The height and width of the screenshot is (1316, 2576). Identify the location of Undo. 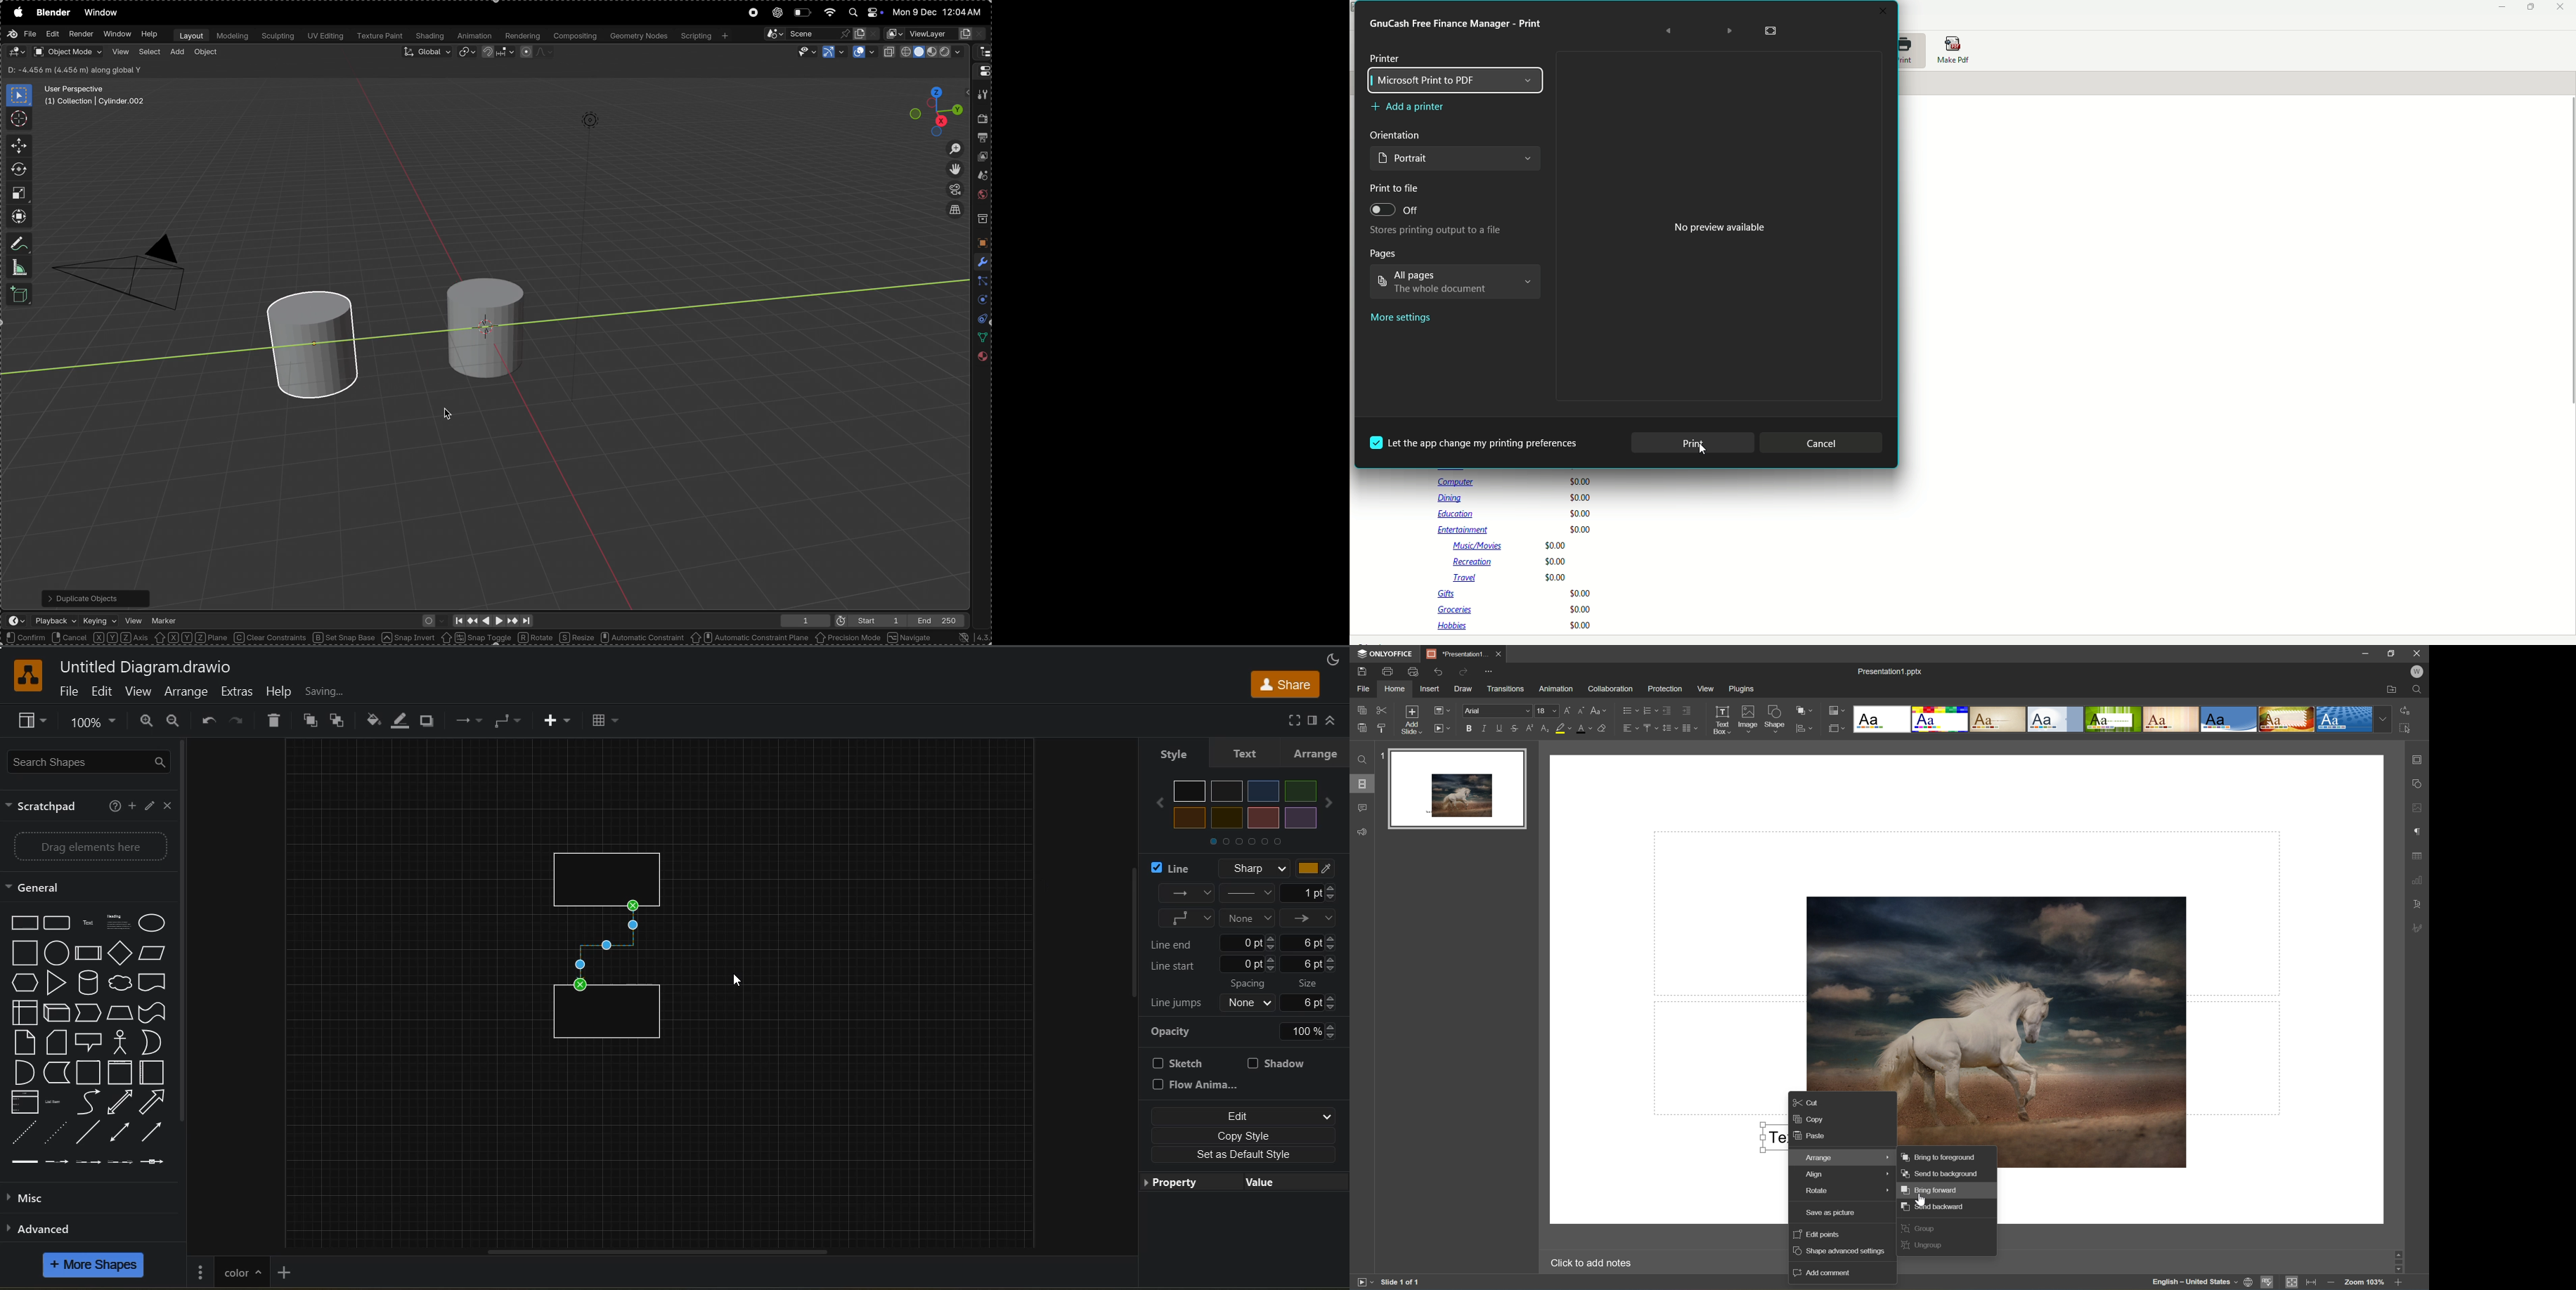
(1439, 672).